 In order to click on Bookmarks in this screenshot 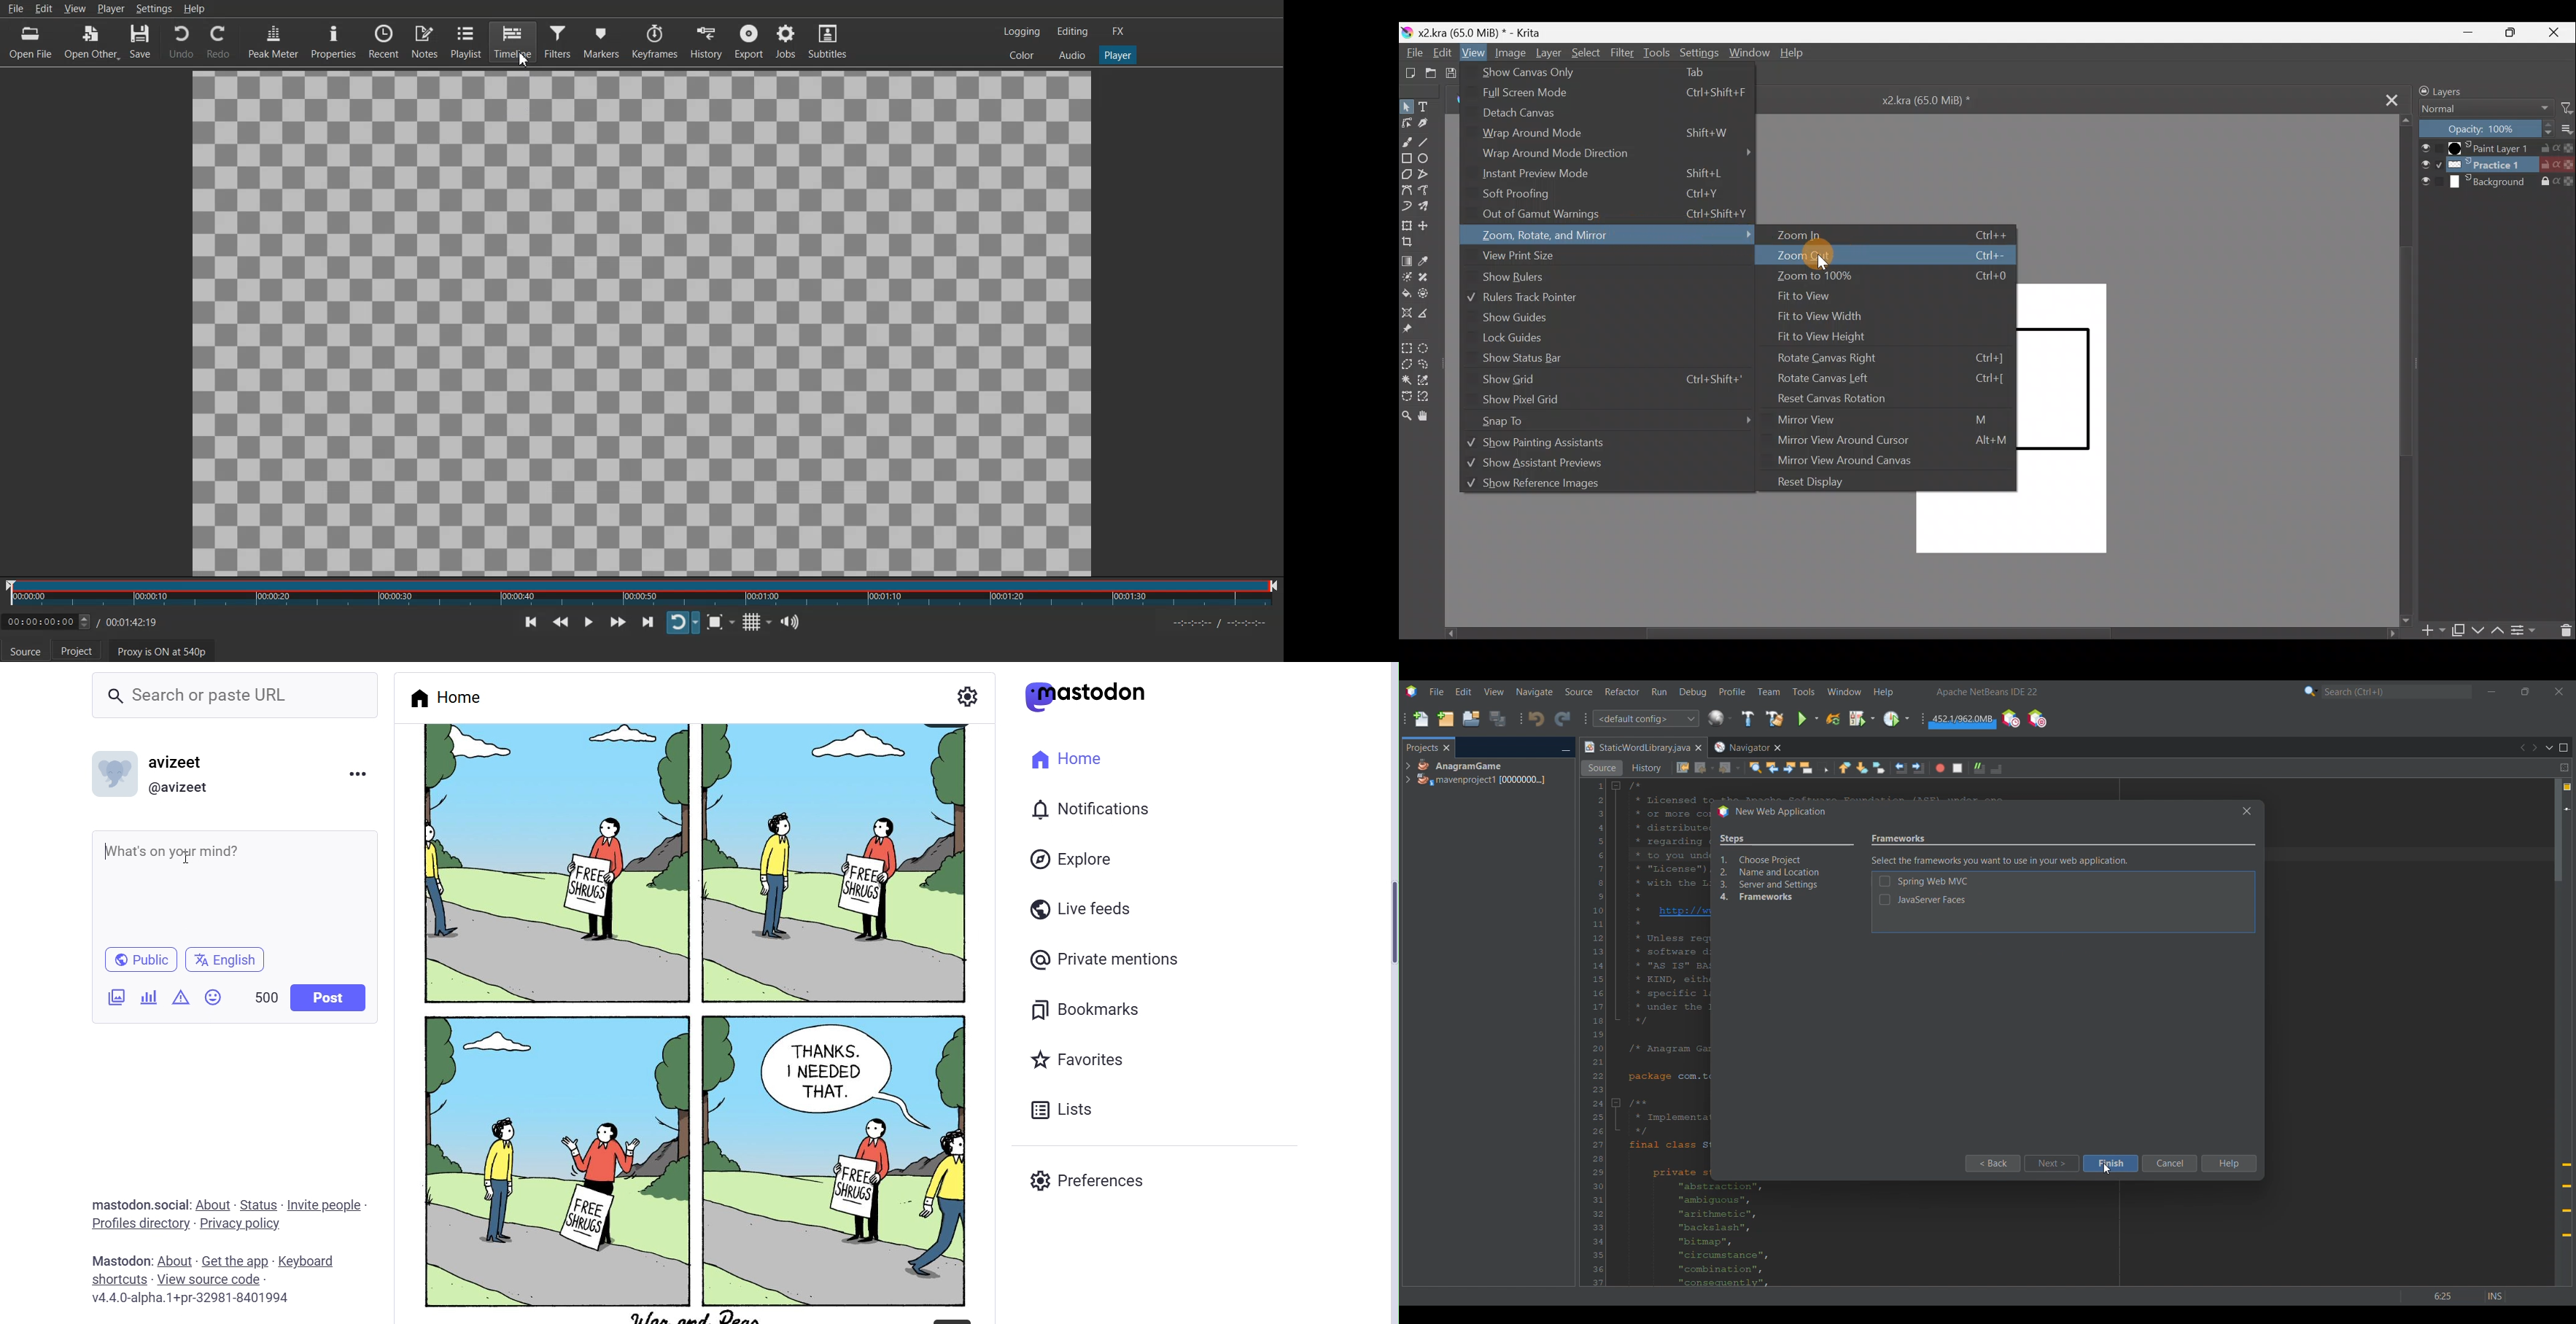, I will do `click(1098, 1009)`.